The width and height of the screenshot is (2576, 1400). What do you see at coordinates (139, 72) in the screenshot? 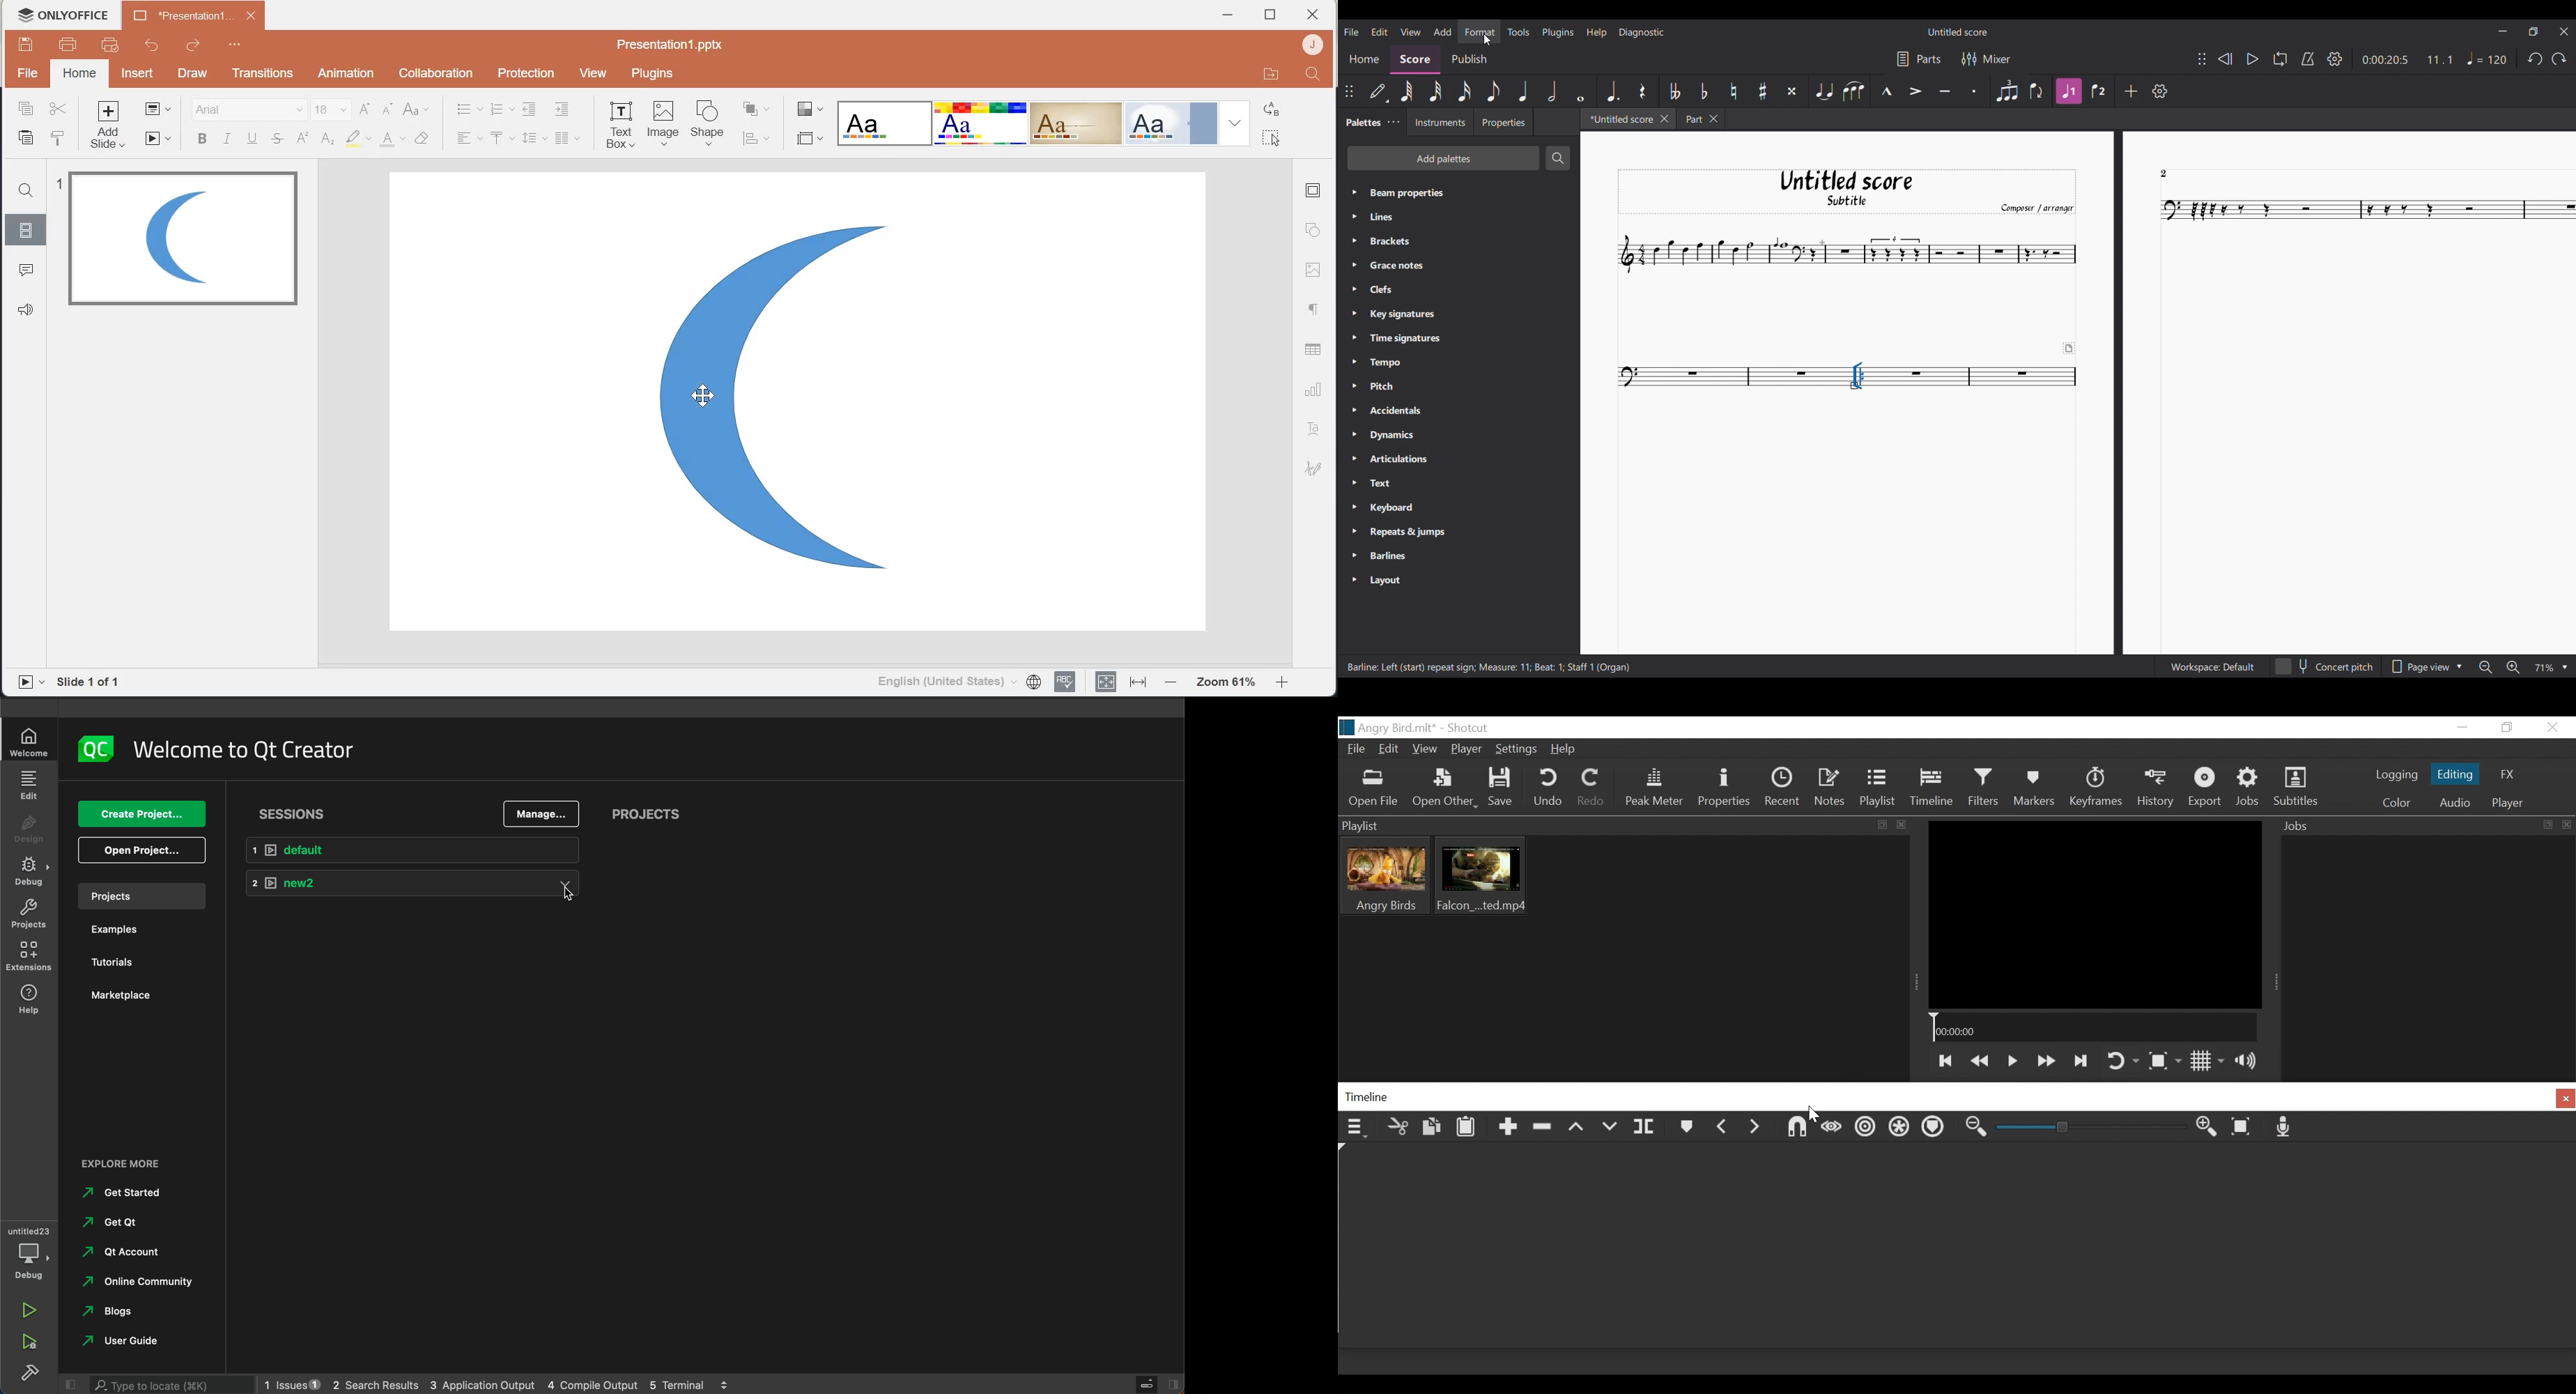
I see `Insert` at bounding box center [139, 72].